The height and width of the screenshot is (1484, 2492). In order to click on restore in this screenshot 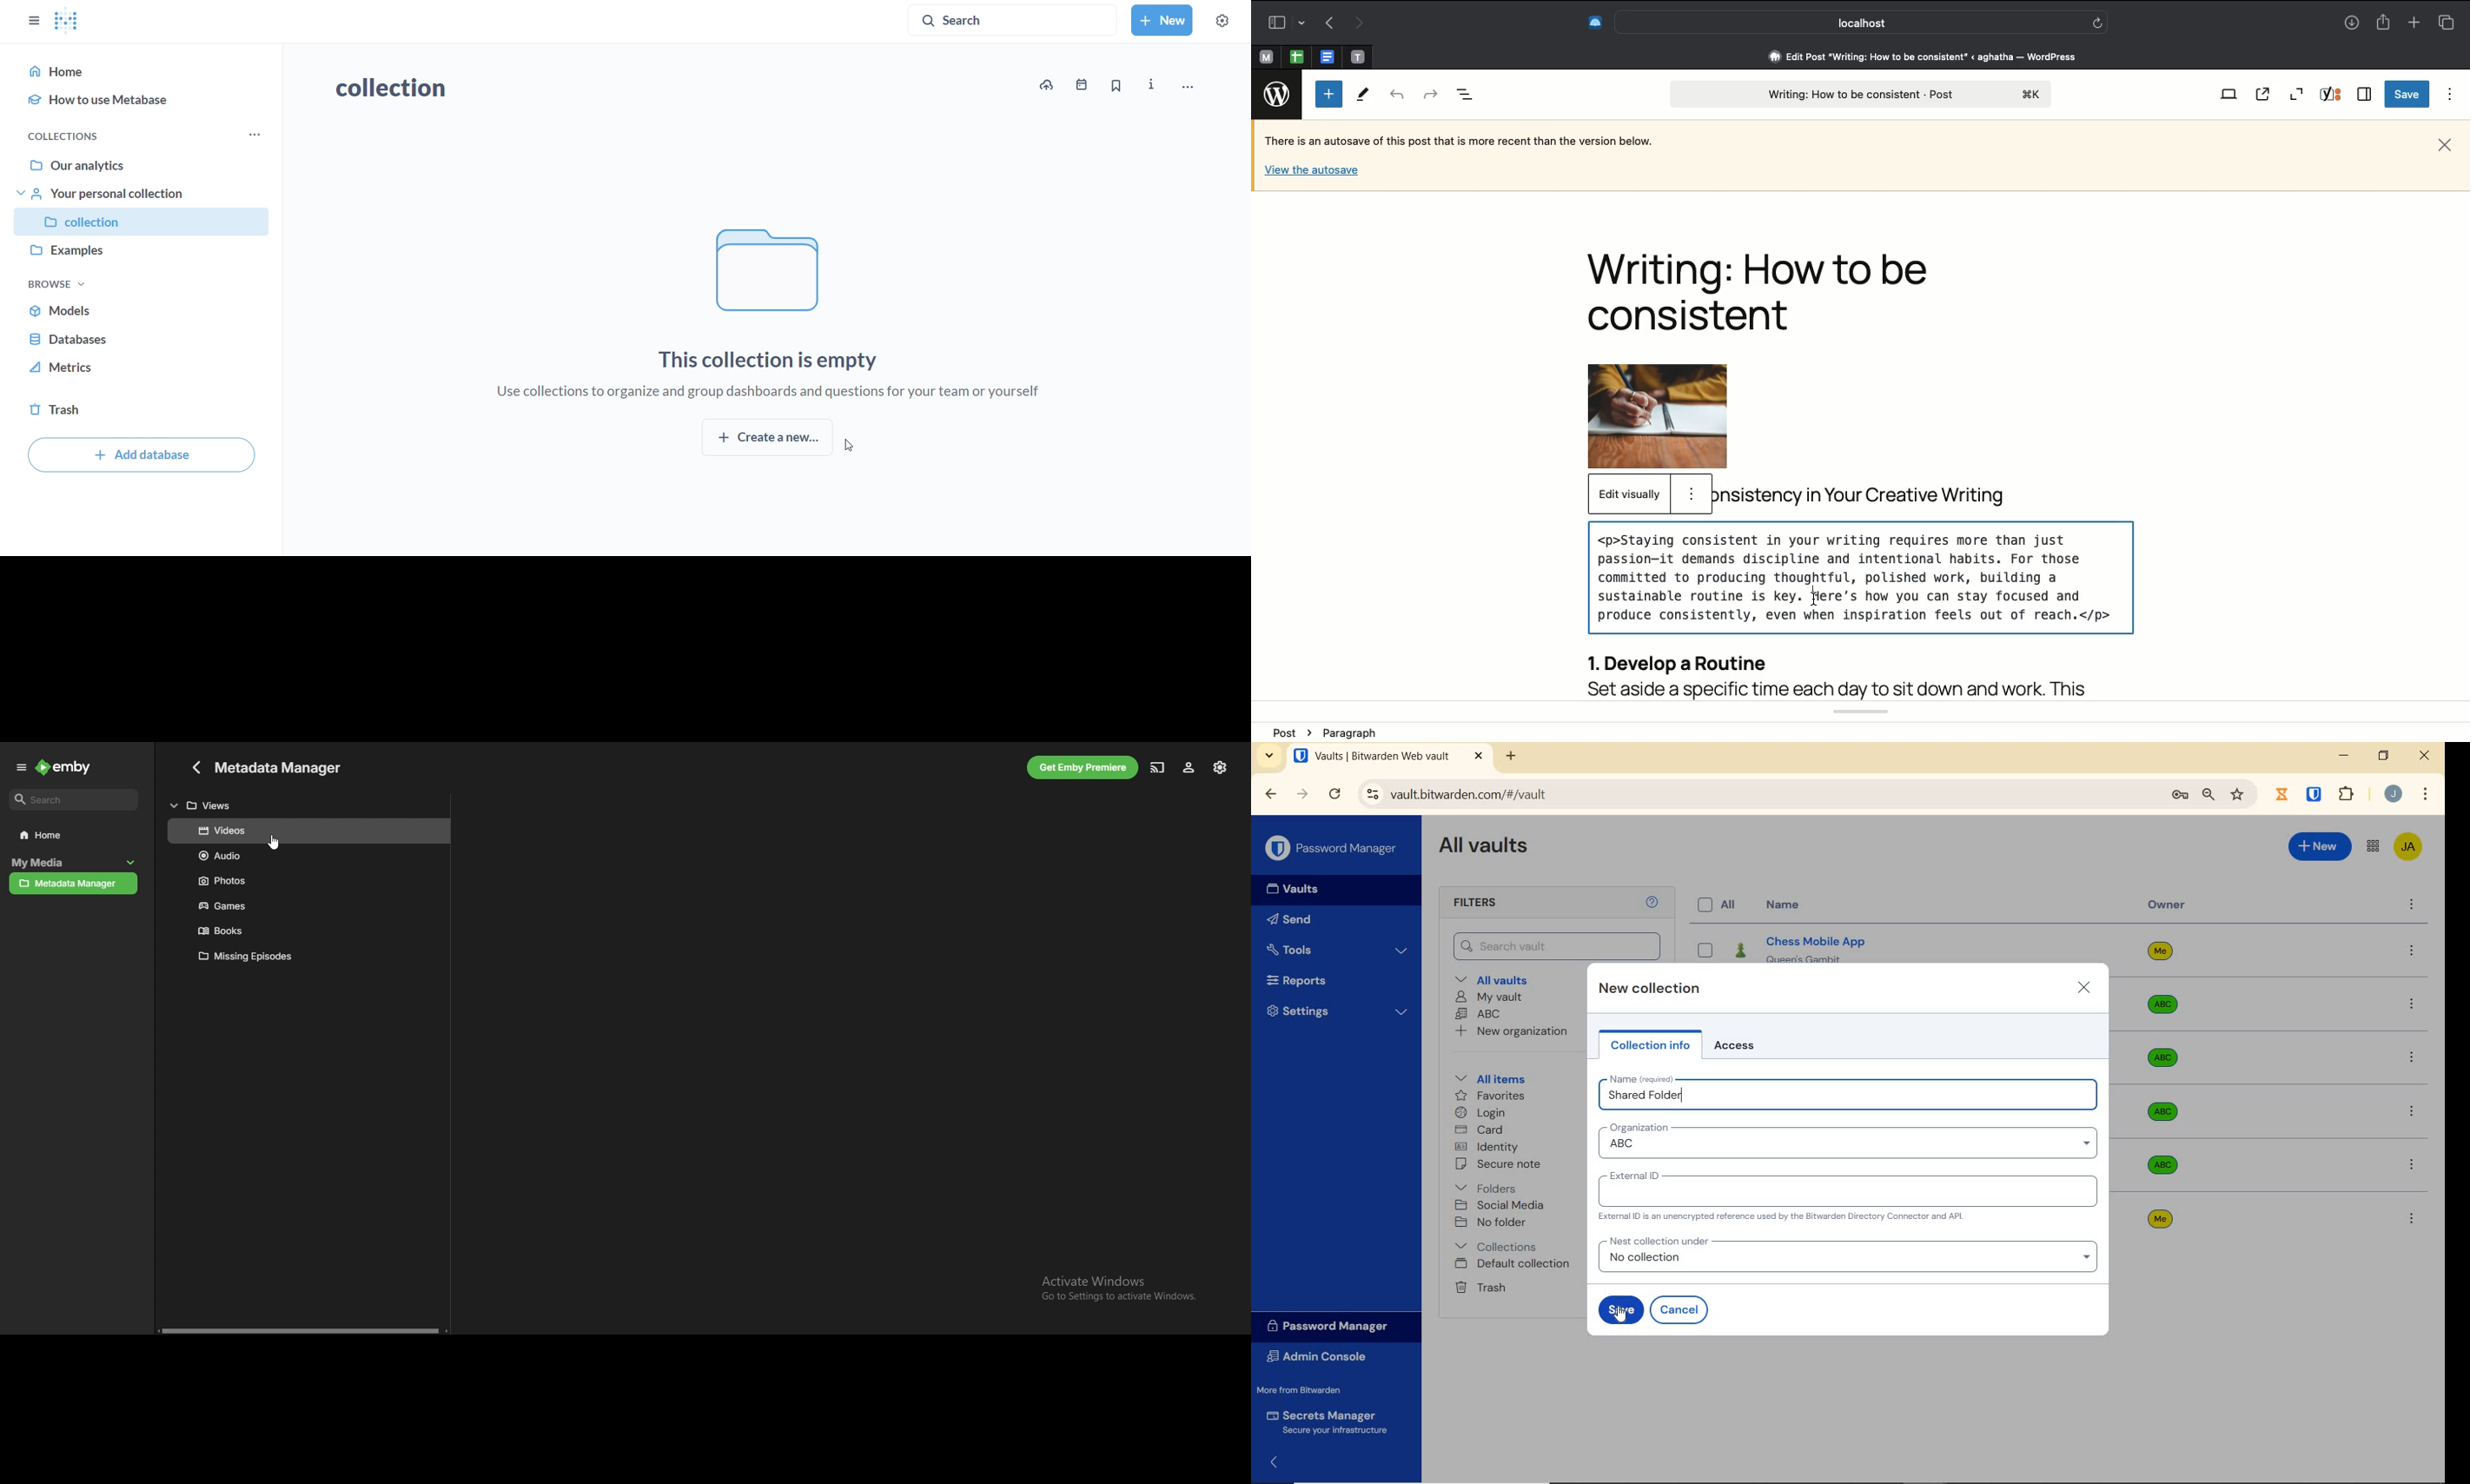, I will do `click(2384, 756)`.